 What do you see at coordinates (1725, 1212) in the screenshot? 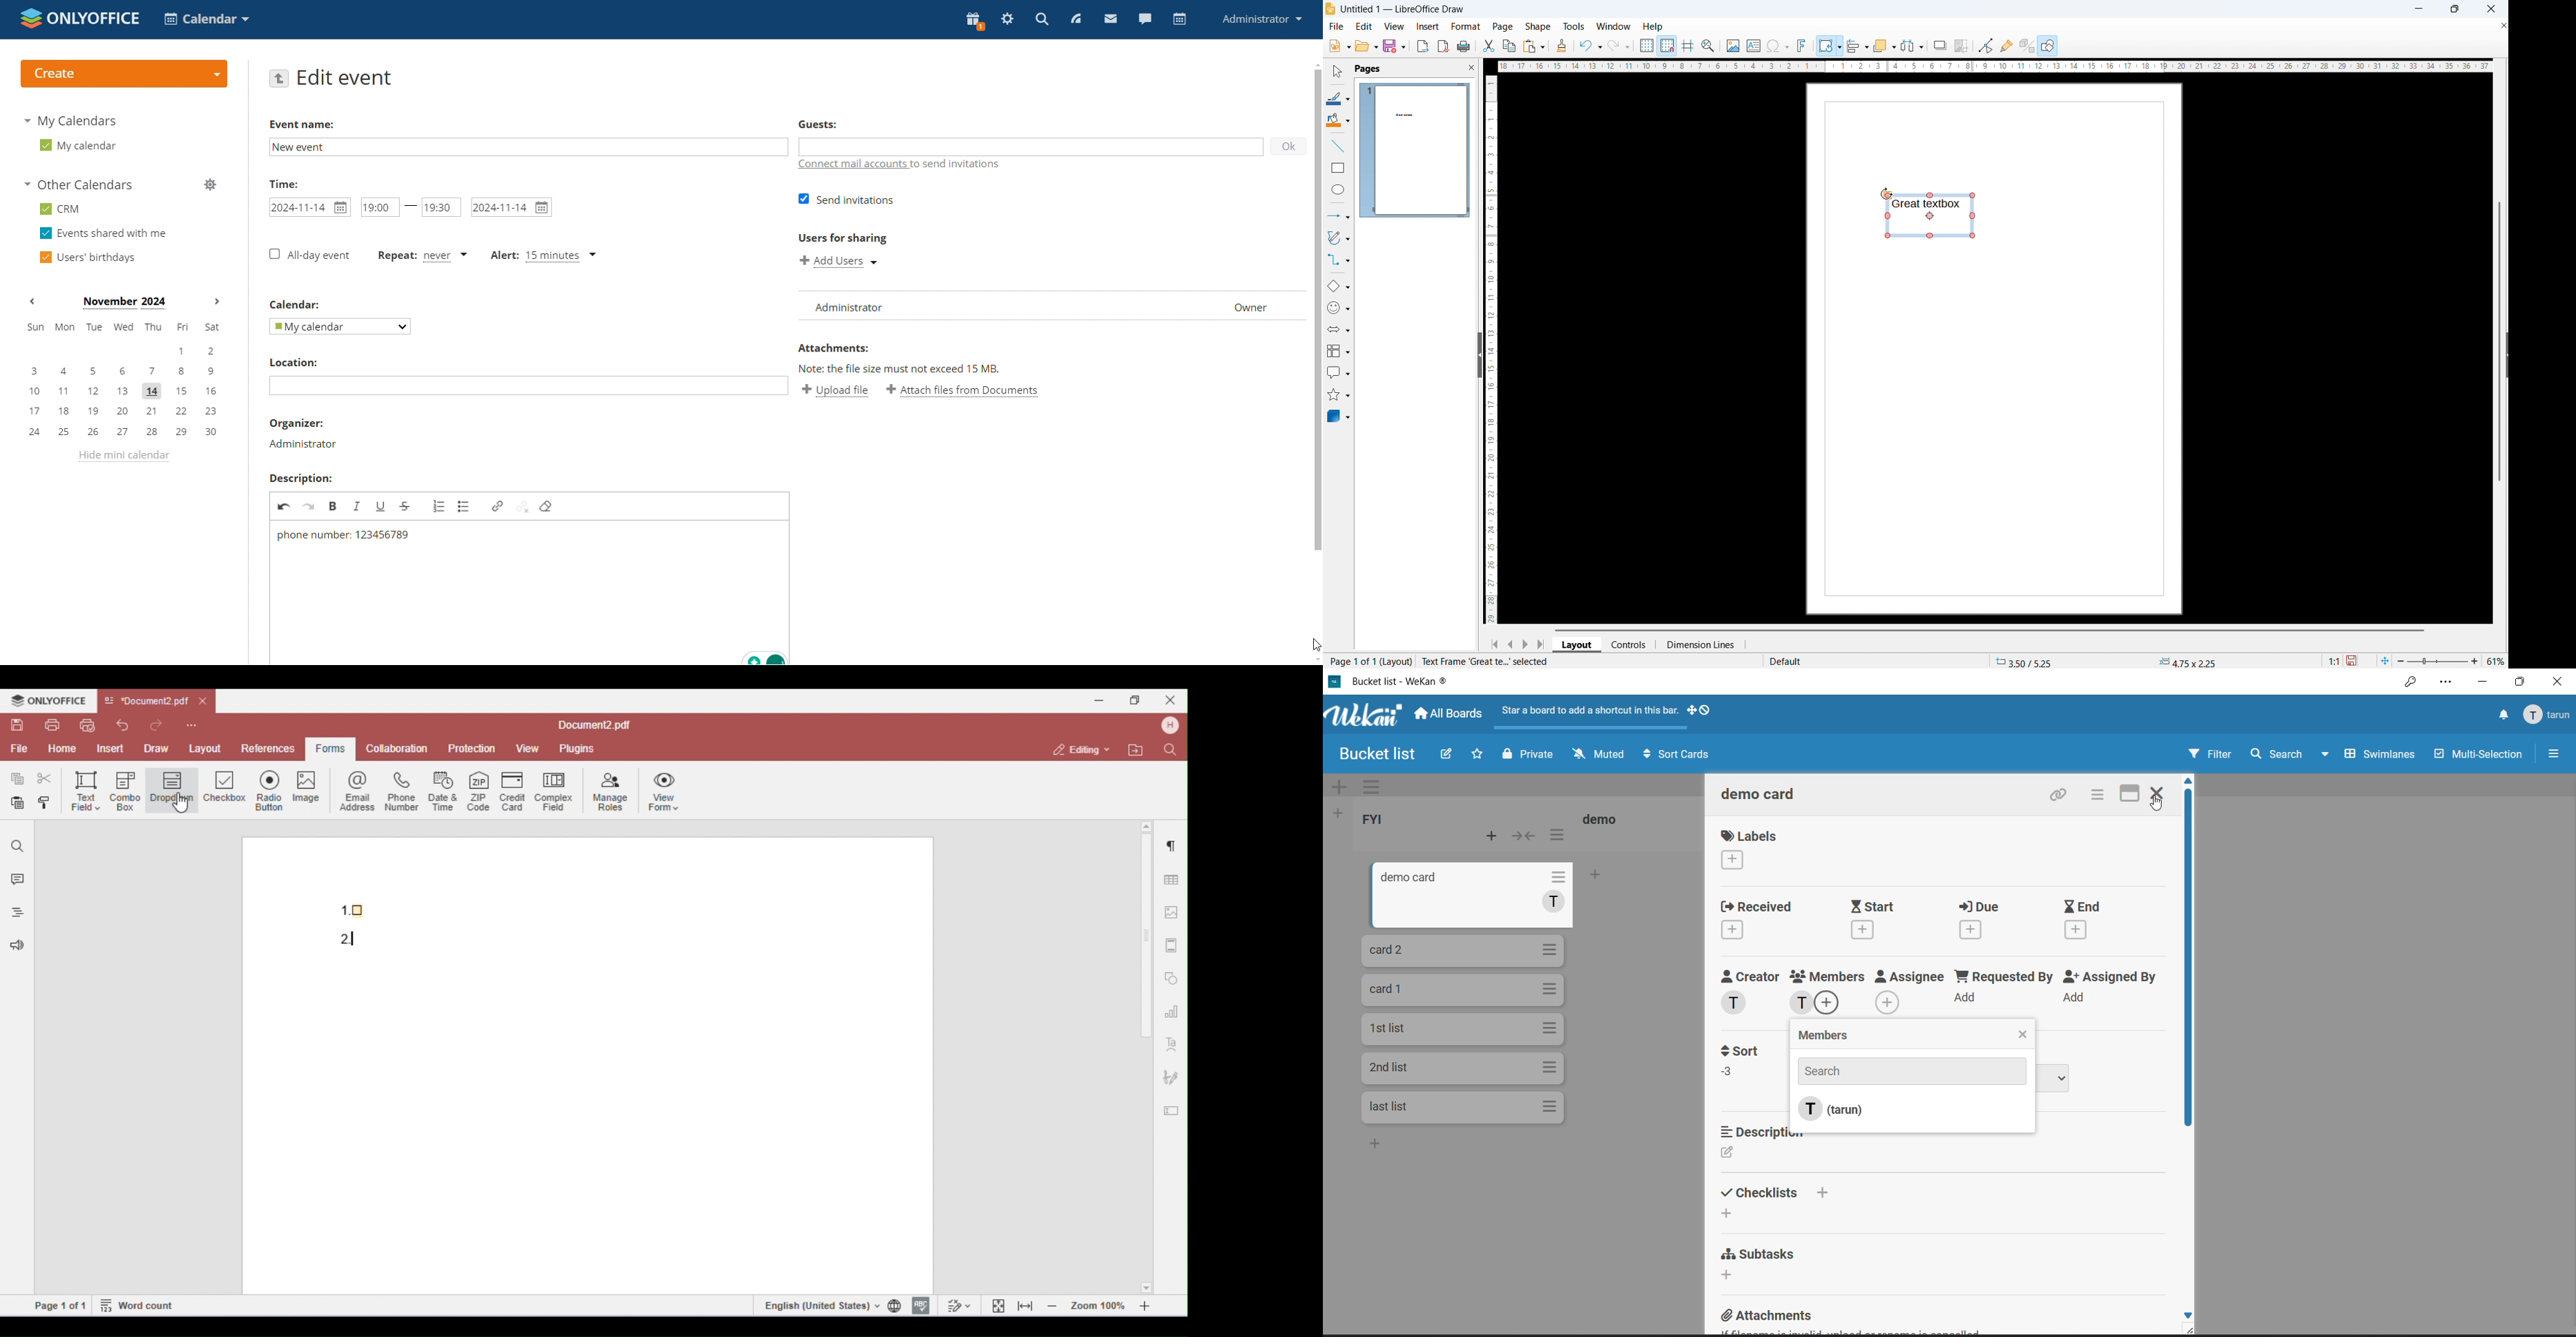
I see `add checklist` at bounding box center [1725, 1212].